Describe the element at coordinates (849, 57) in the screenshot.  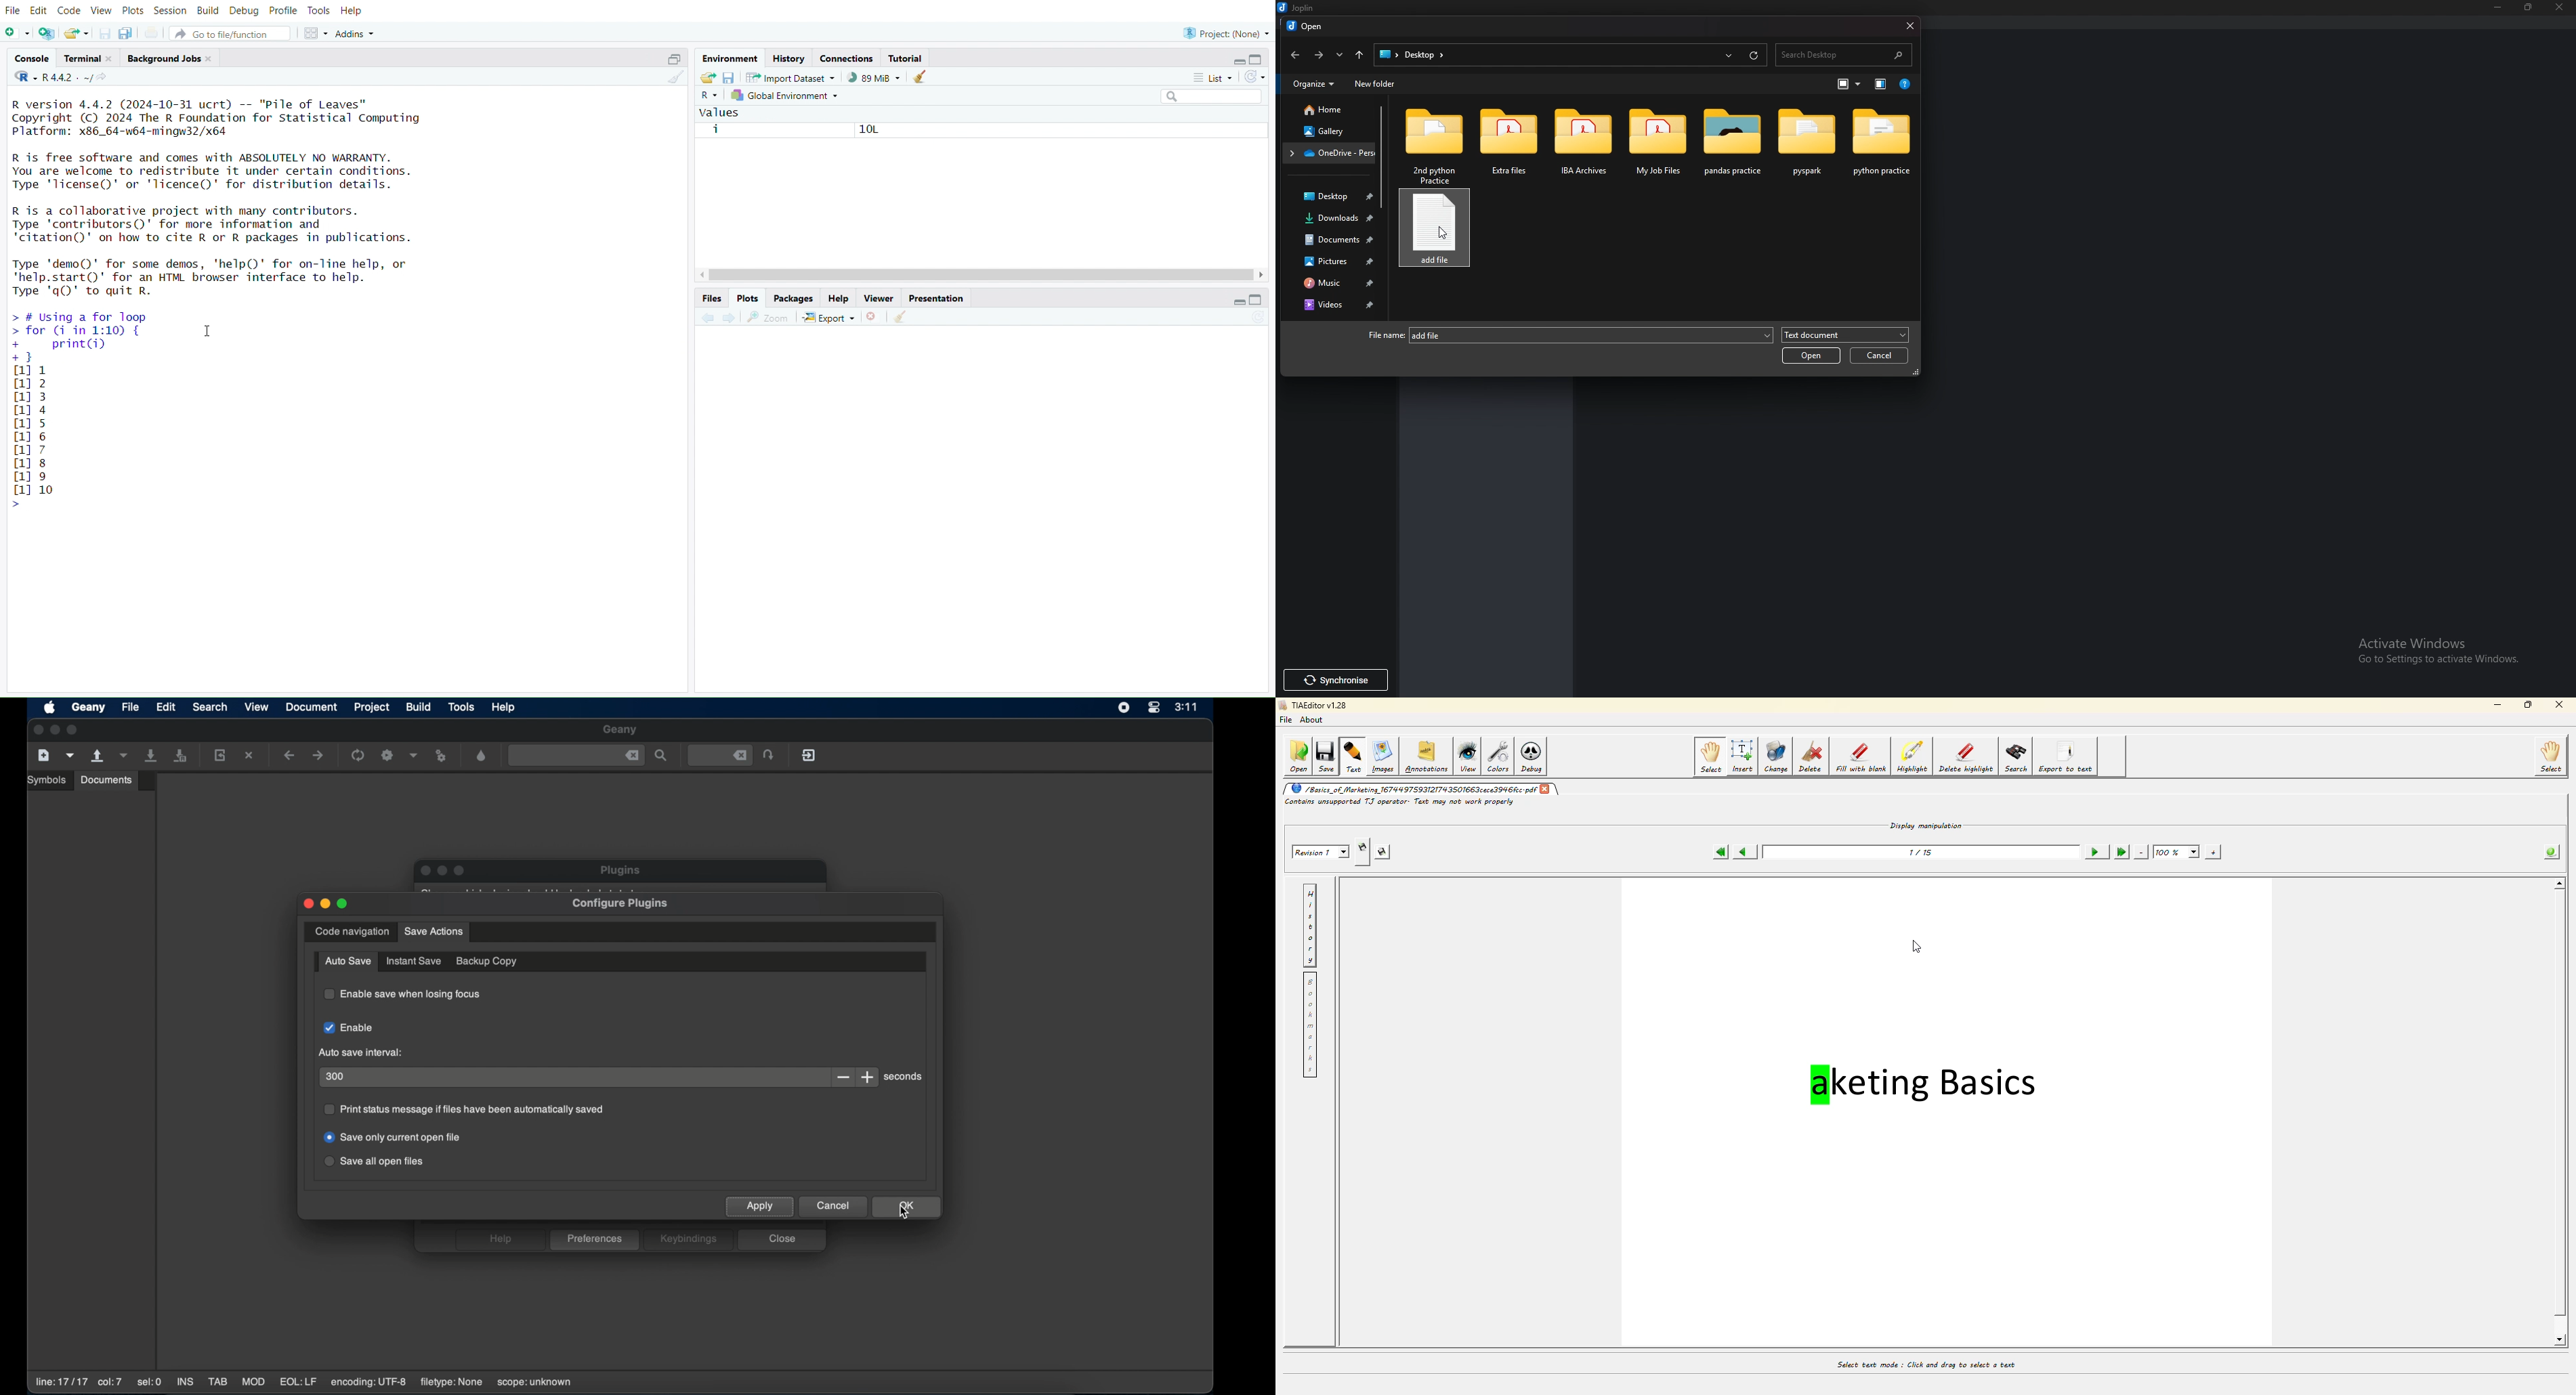
I see `connections` at that location.